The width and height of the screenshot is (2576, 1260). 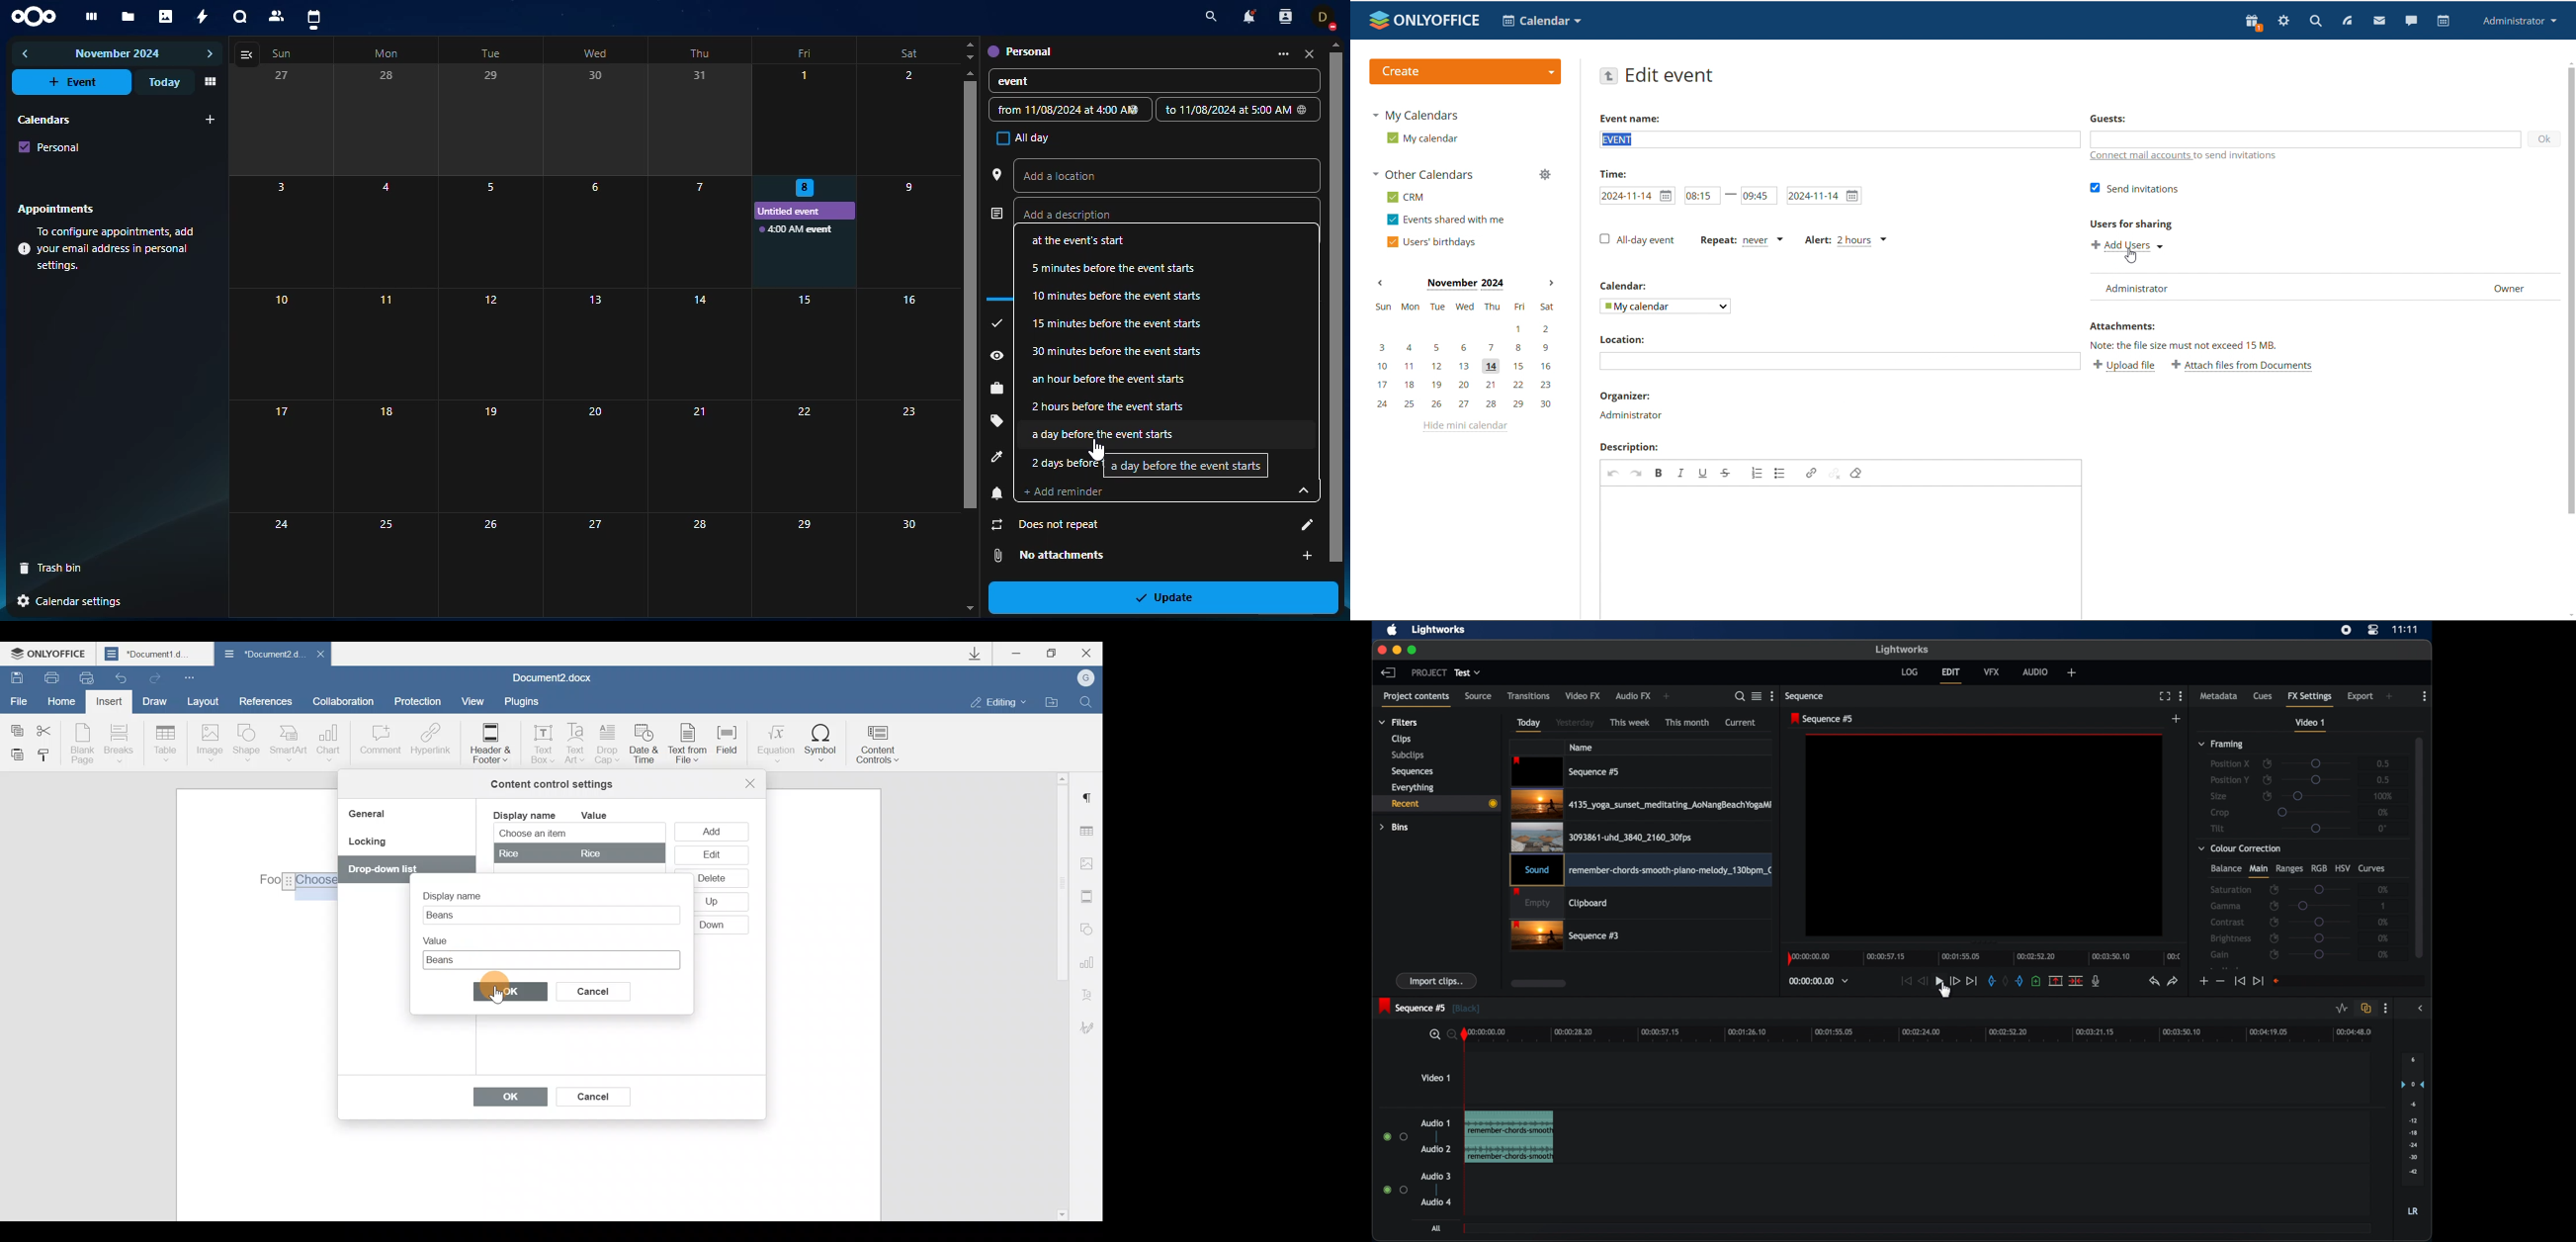 I want to click on sat, so click(x=902, y=51).